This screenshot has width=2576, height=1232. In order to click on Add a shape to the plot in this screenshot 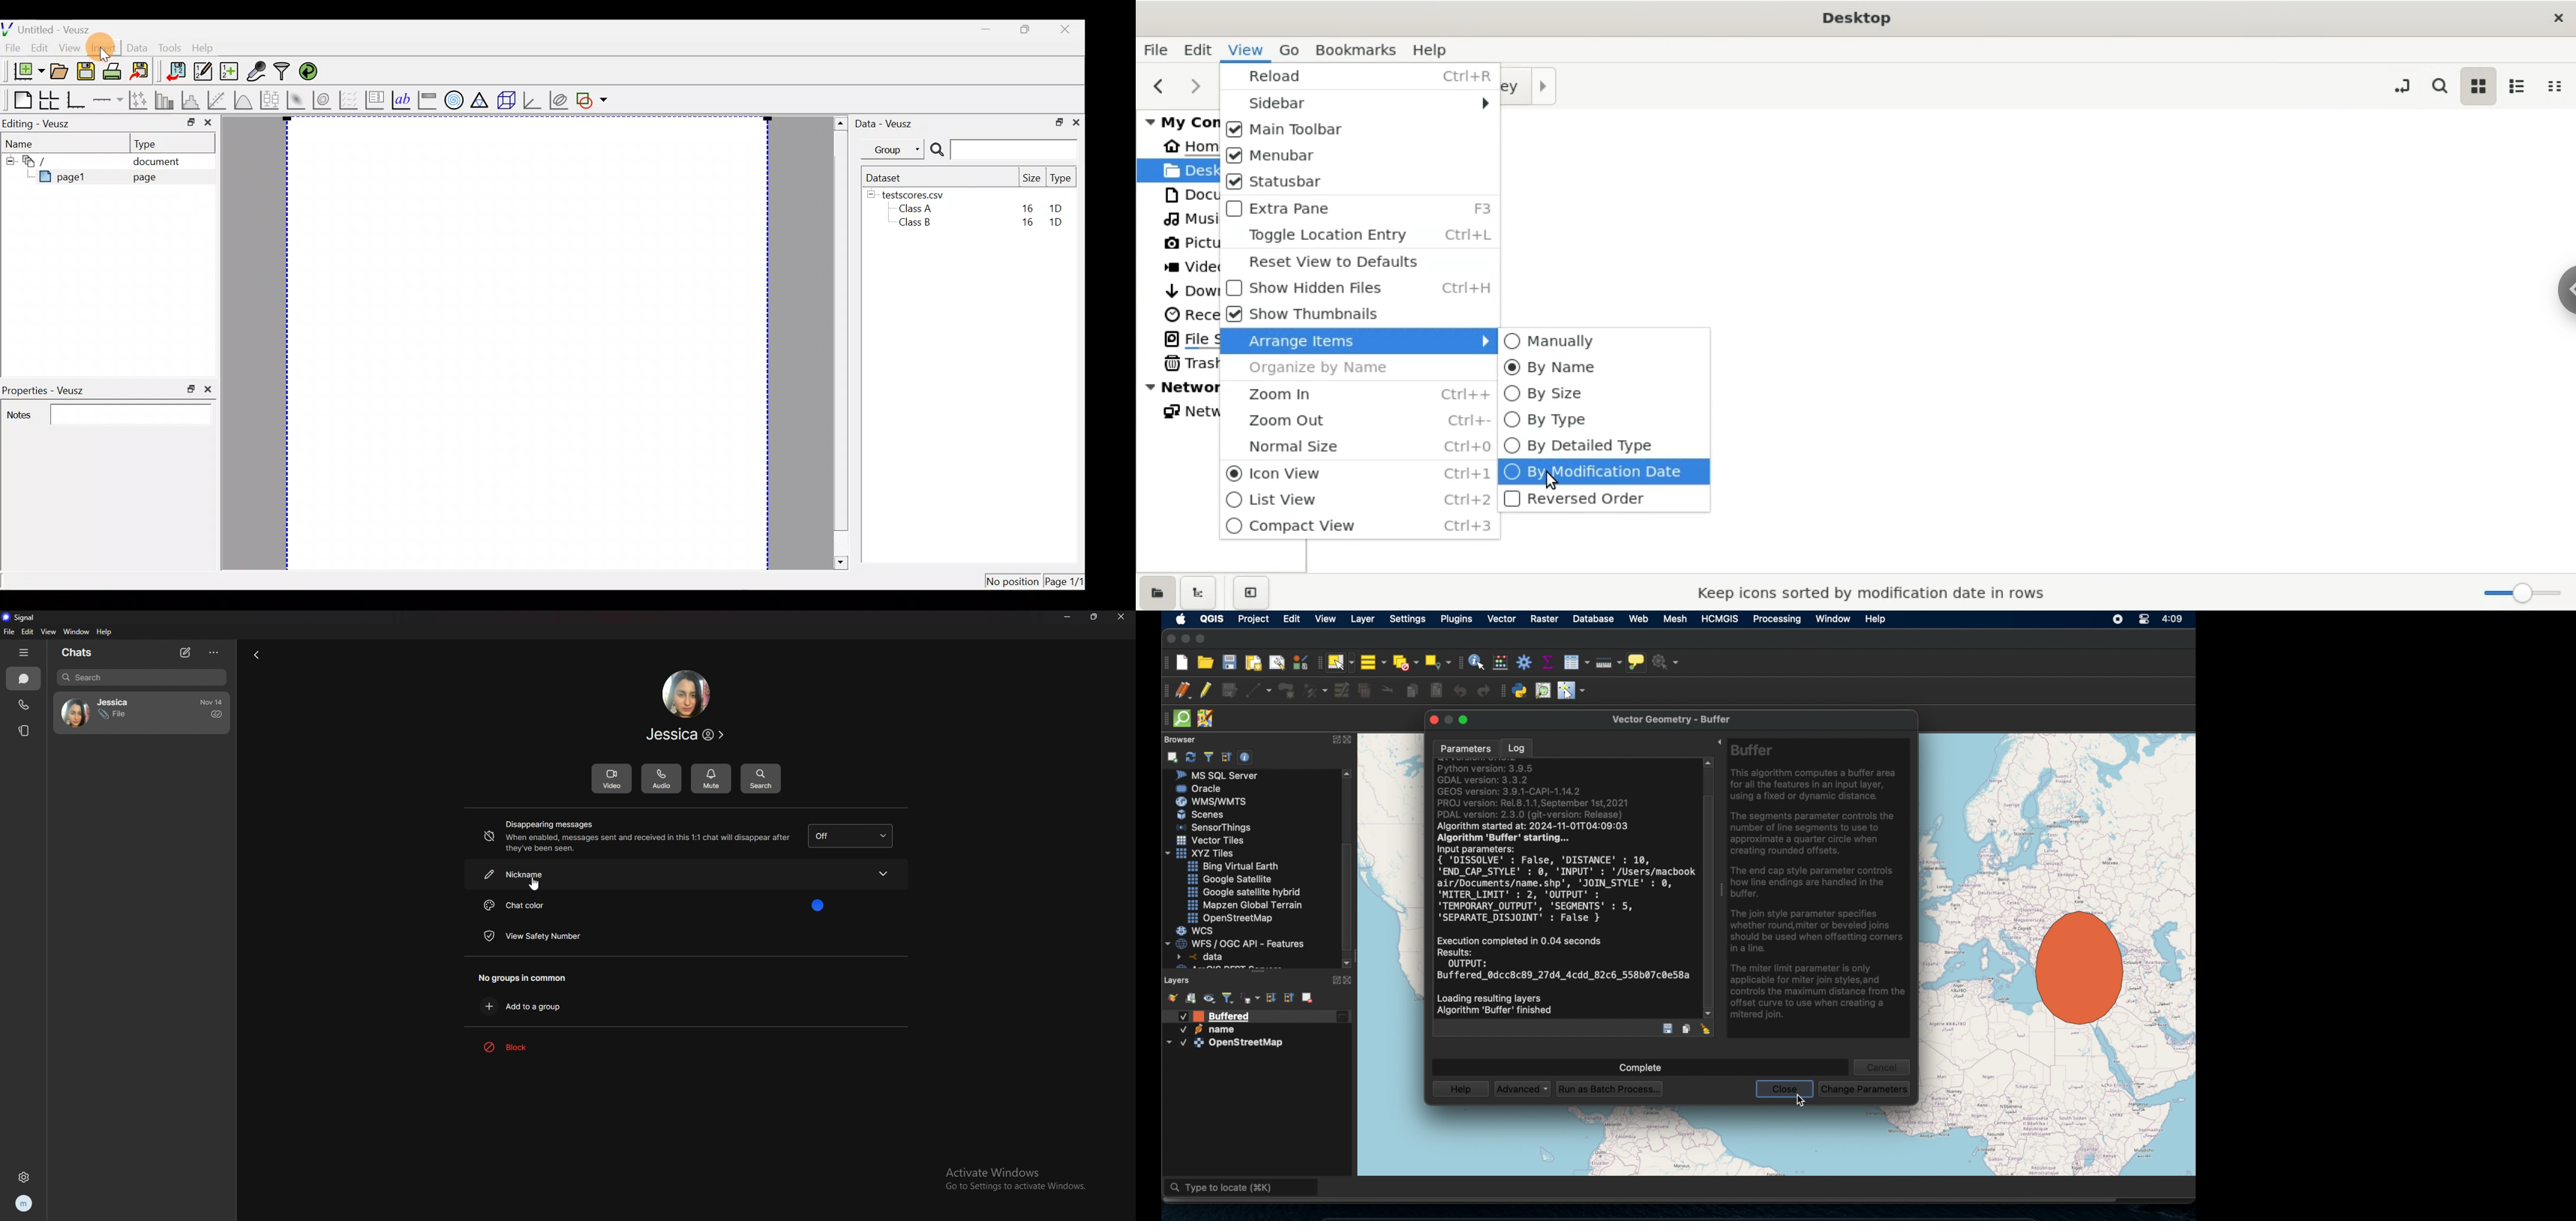, I will do `click(594, 100)`.